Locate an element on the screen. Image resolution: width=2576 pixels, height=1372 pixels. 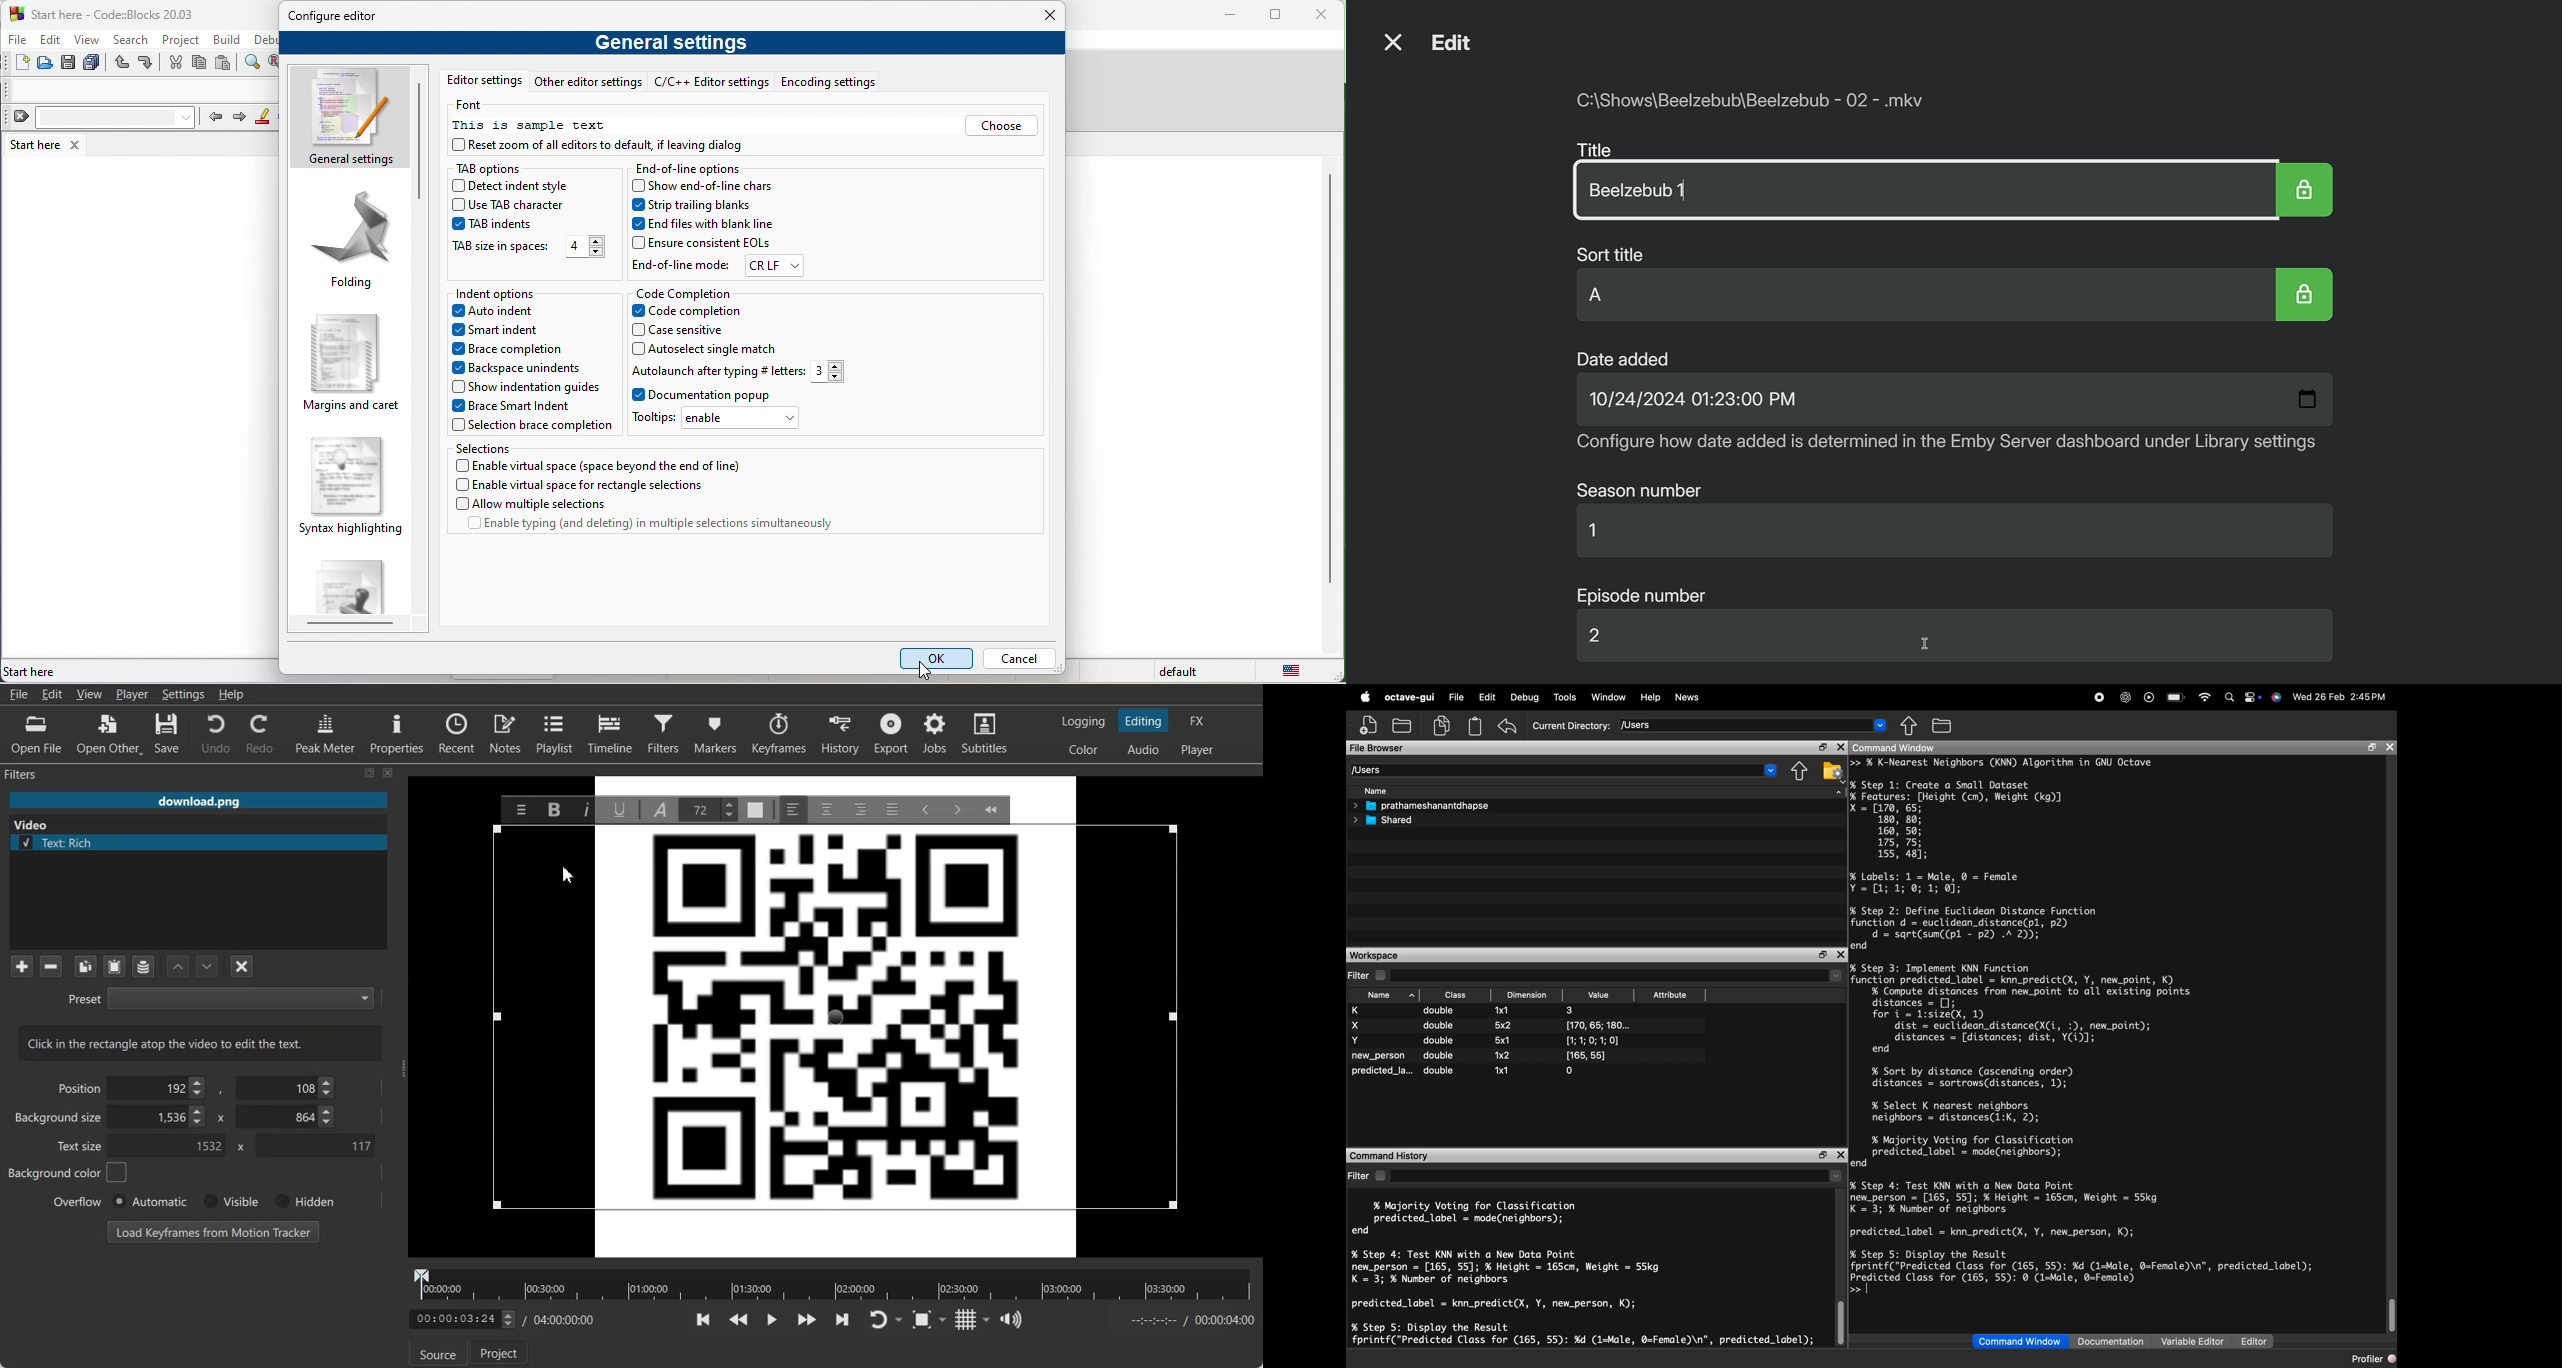
Command Window is located at coordinates (2009, 1339).